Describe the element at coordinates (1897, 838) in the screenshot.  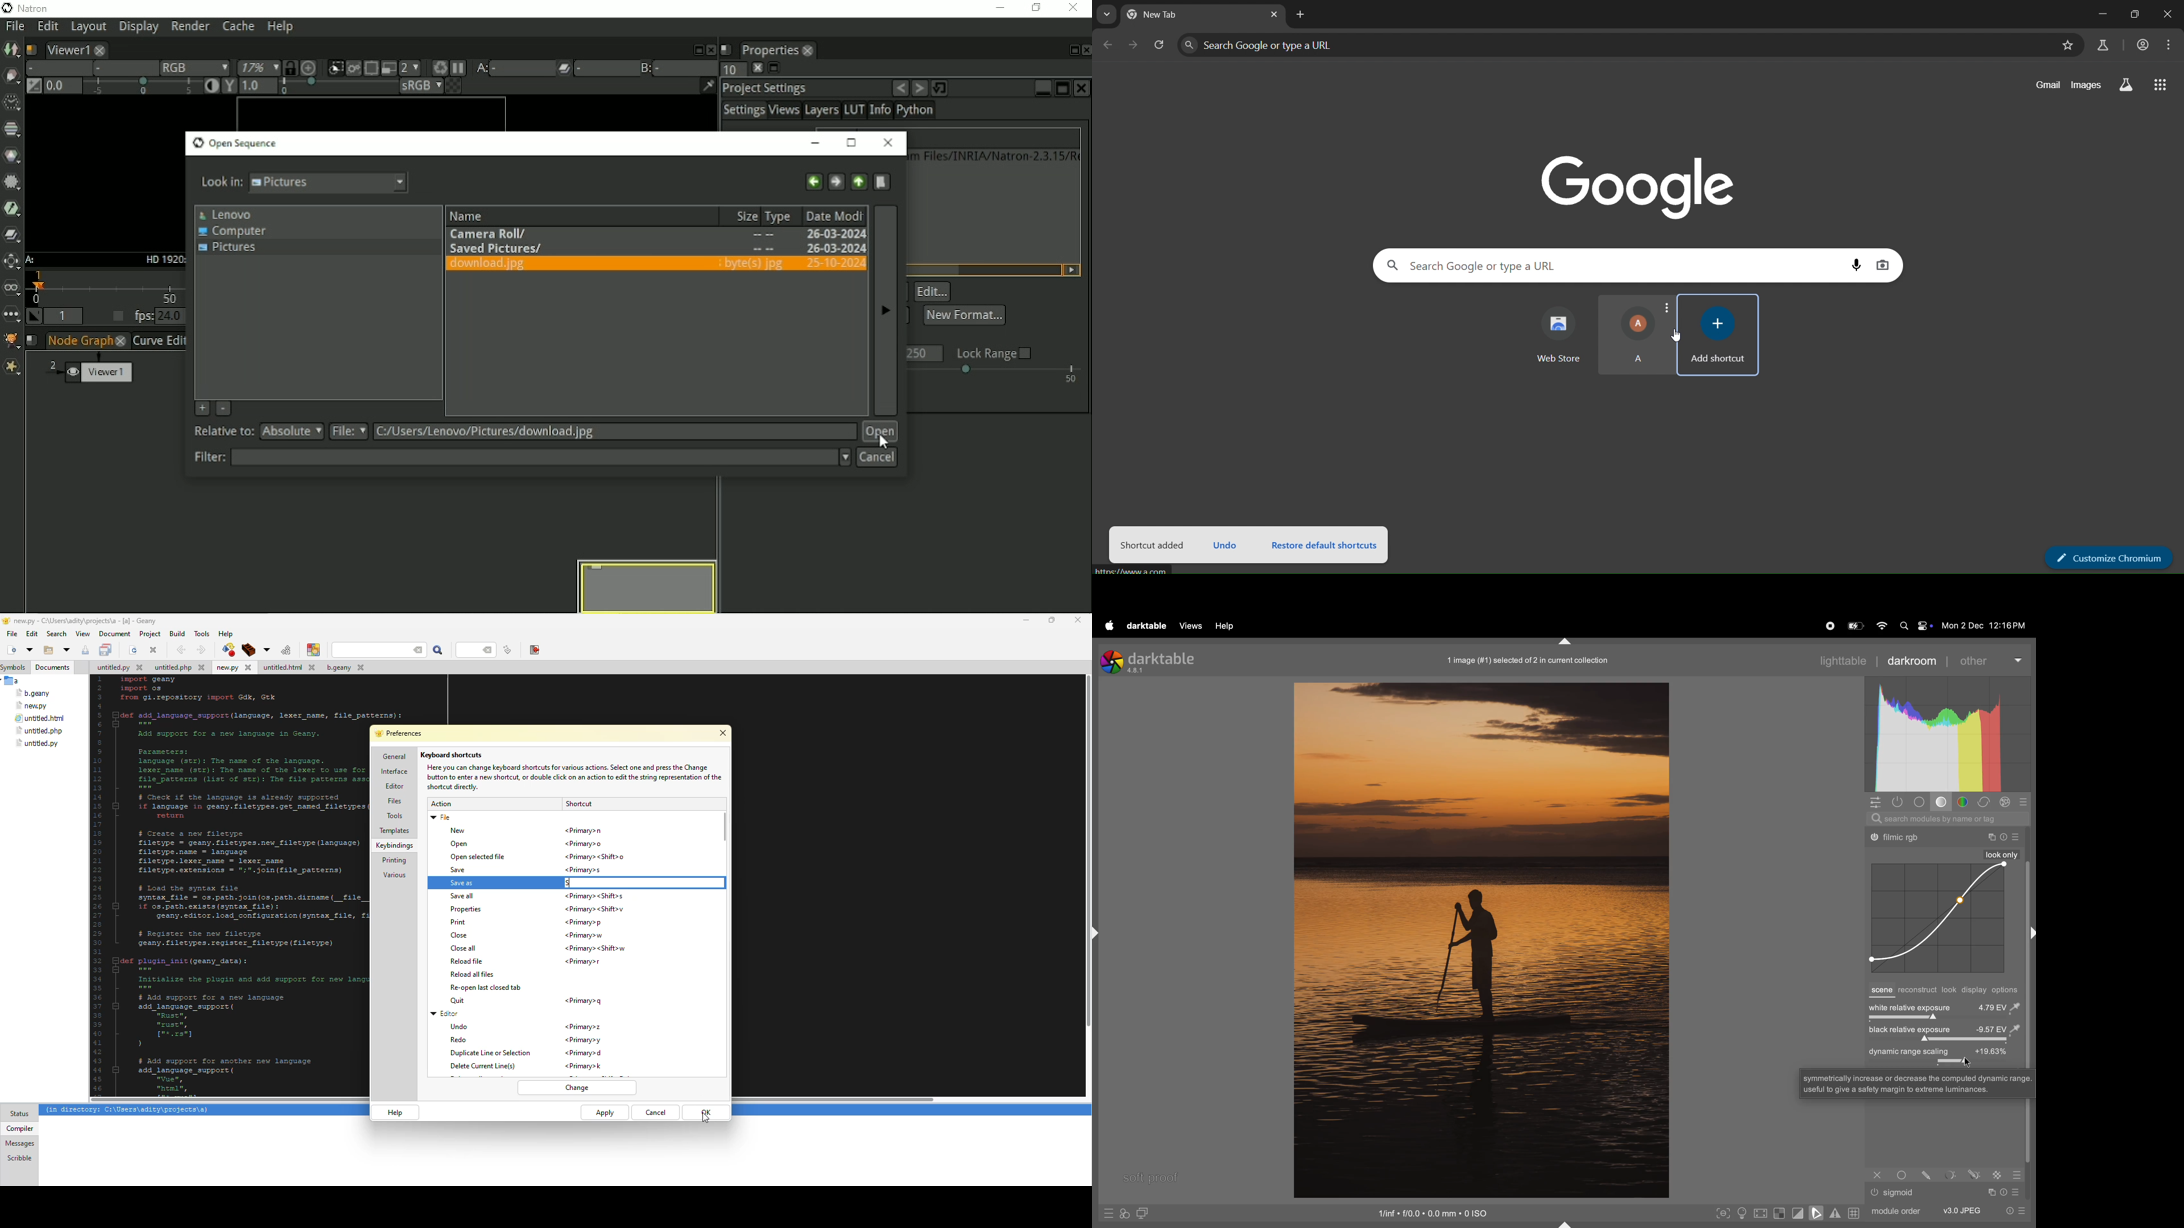
I see `` at that location.